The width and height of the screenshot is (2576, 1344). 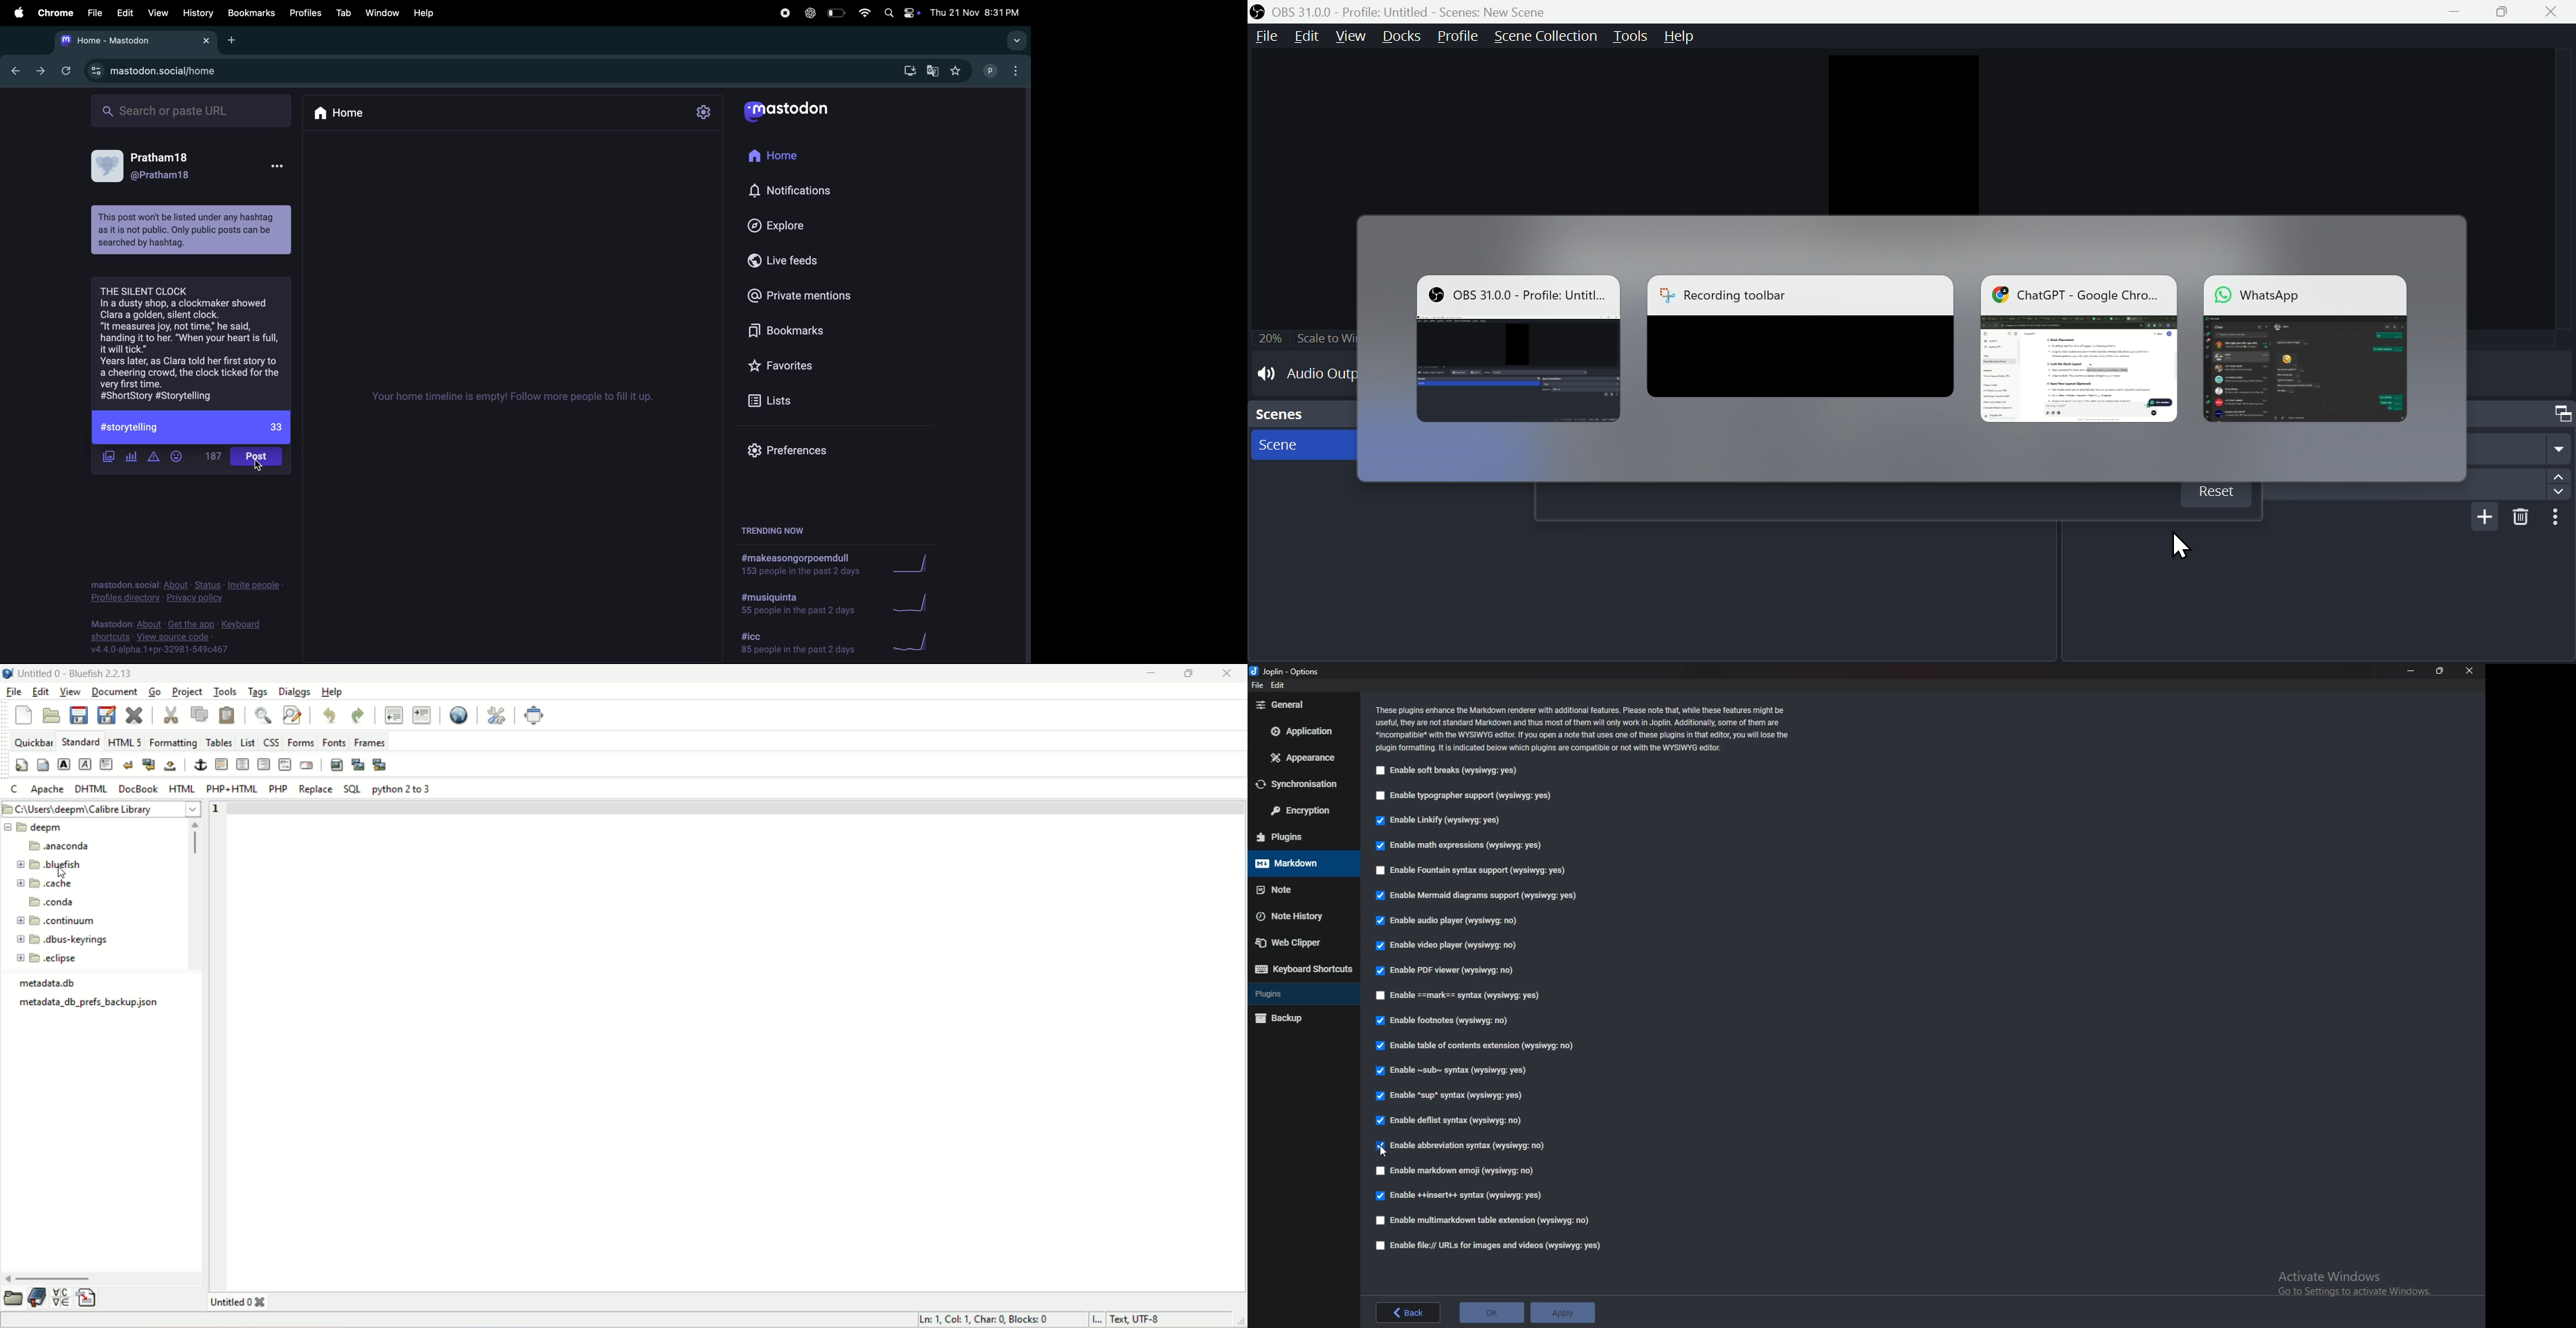 I want to click on note, so click(x=1298, y=890).